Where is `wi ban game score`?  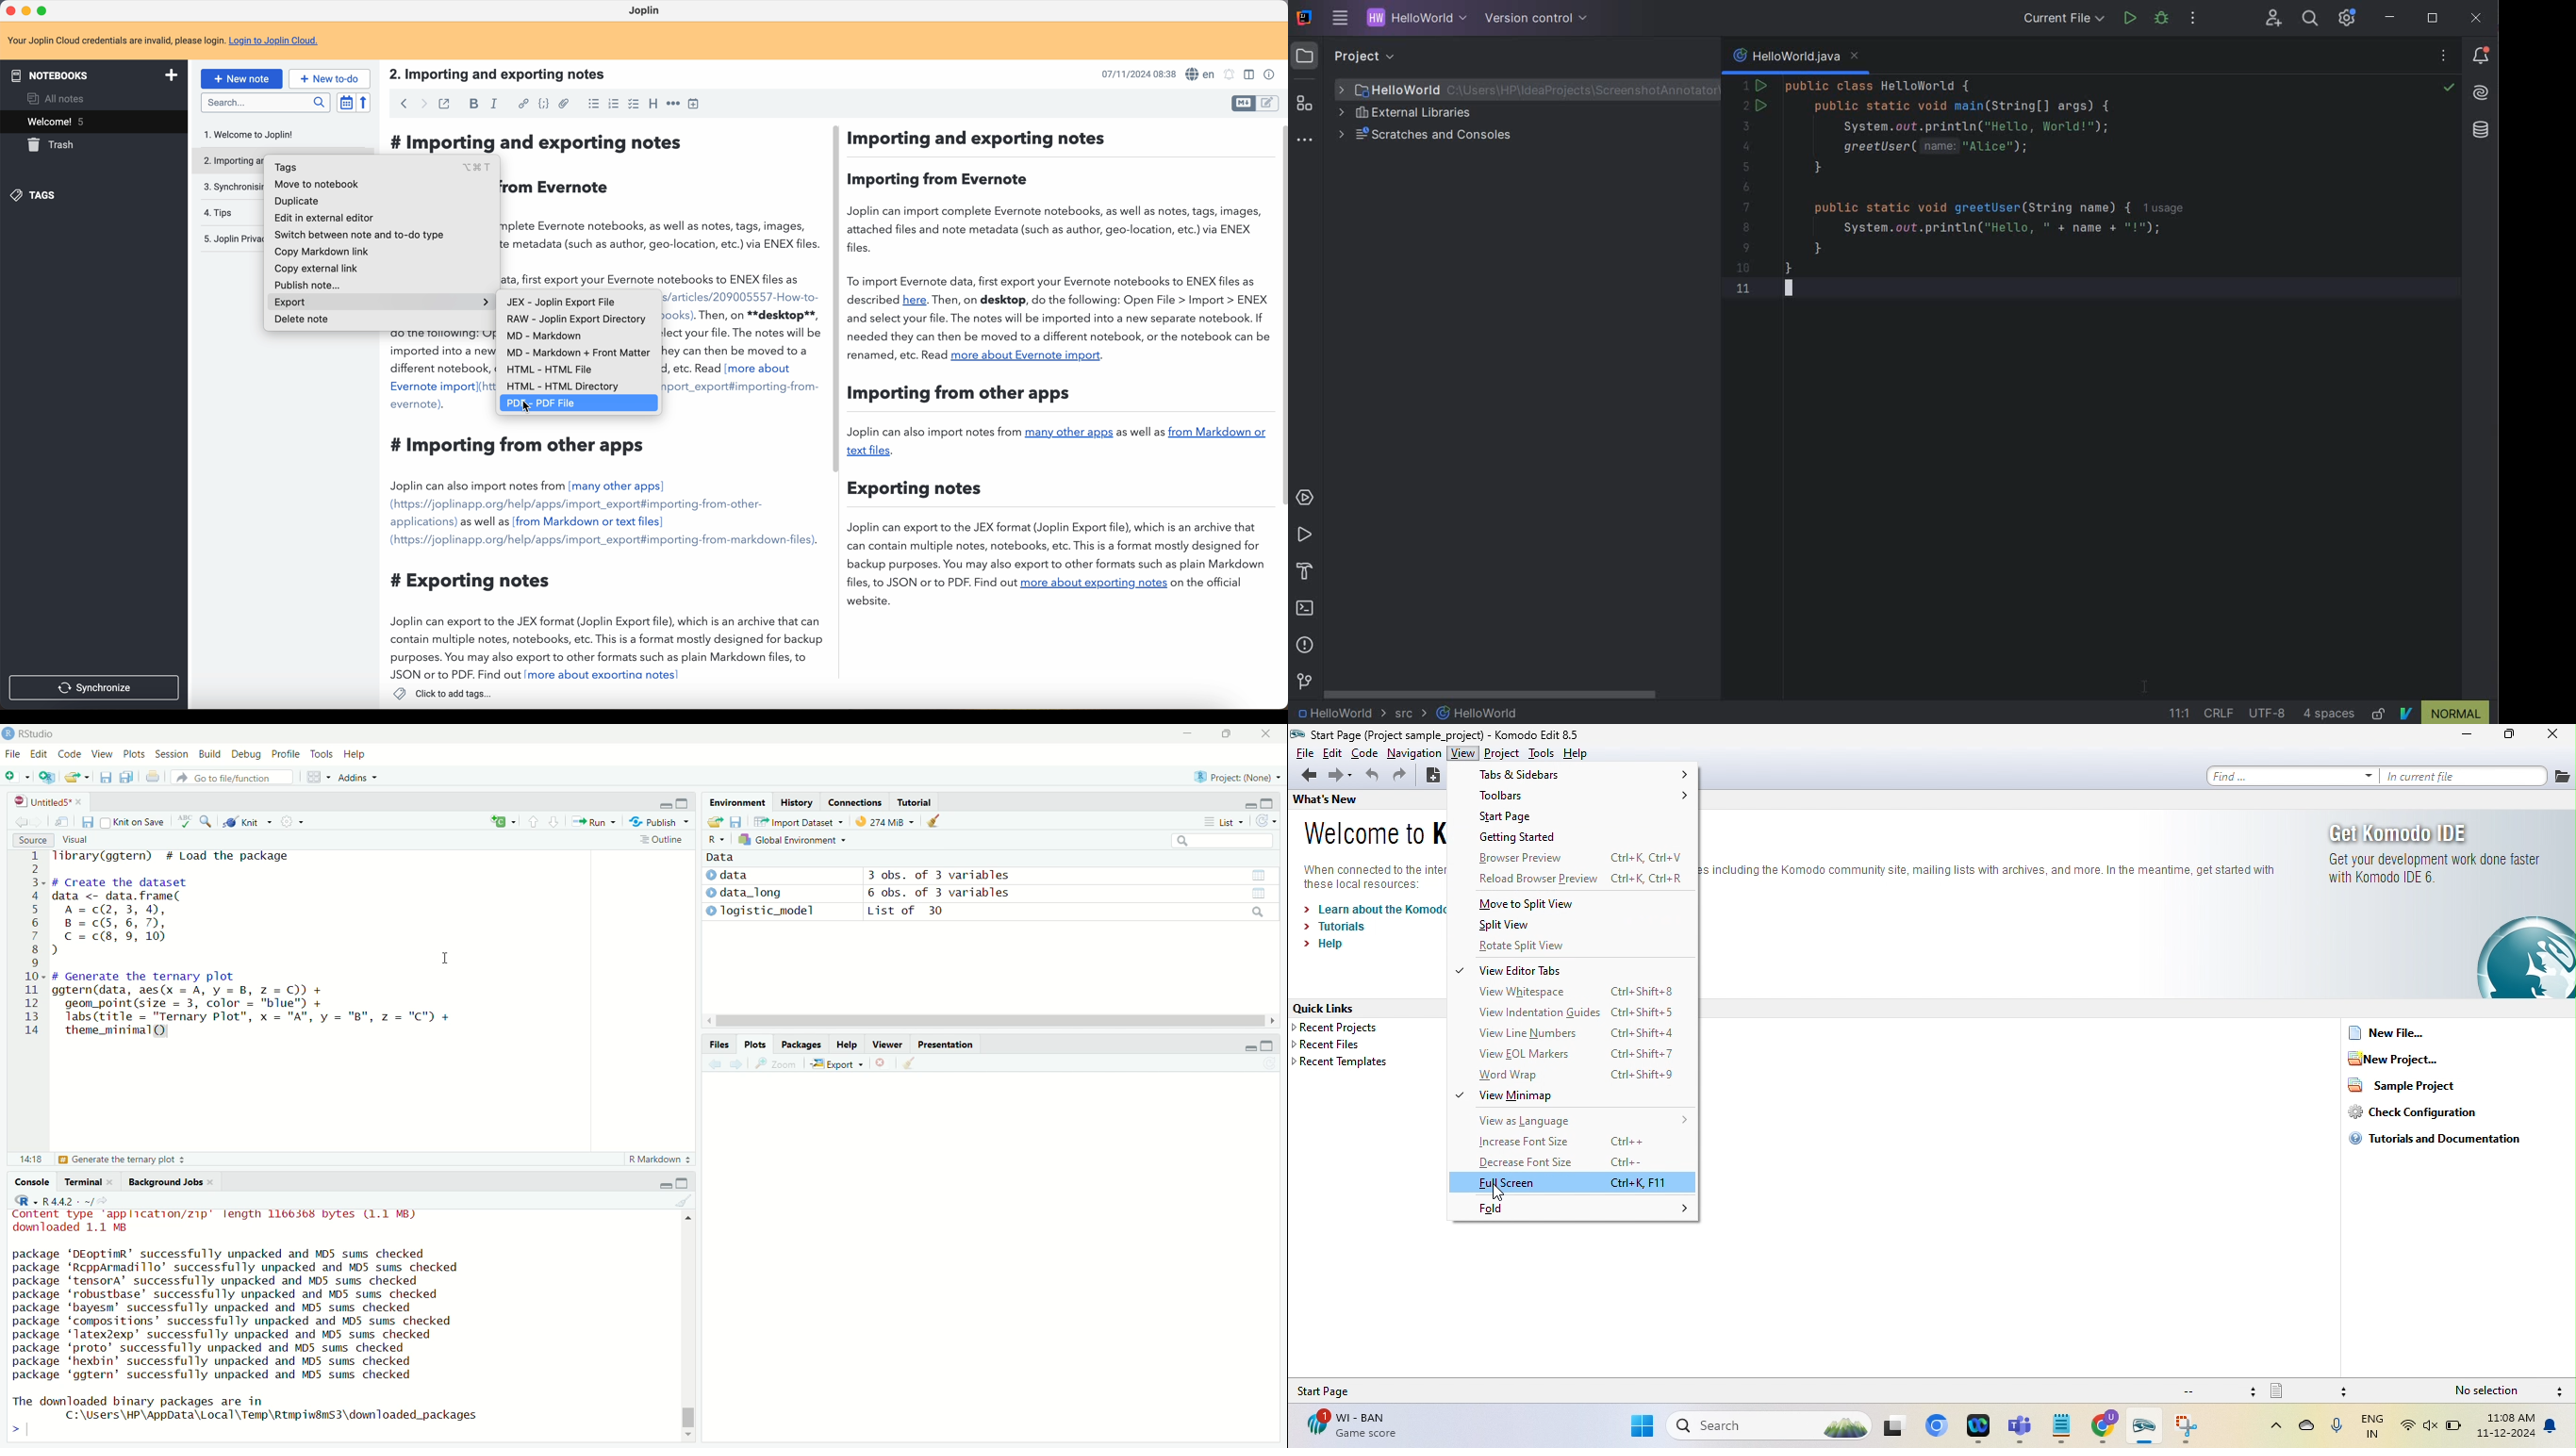 wi ban game score is located at coordinates (1349, 1425).